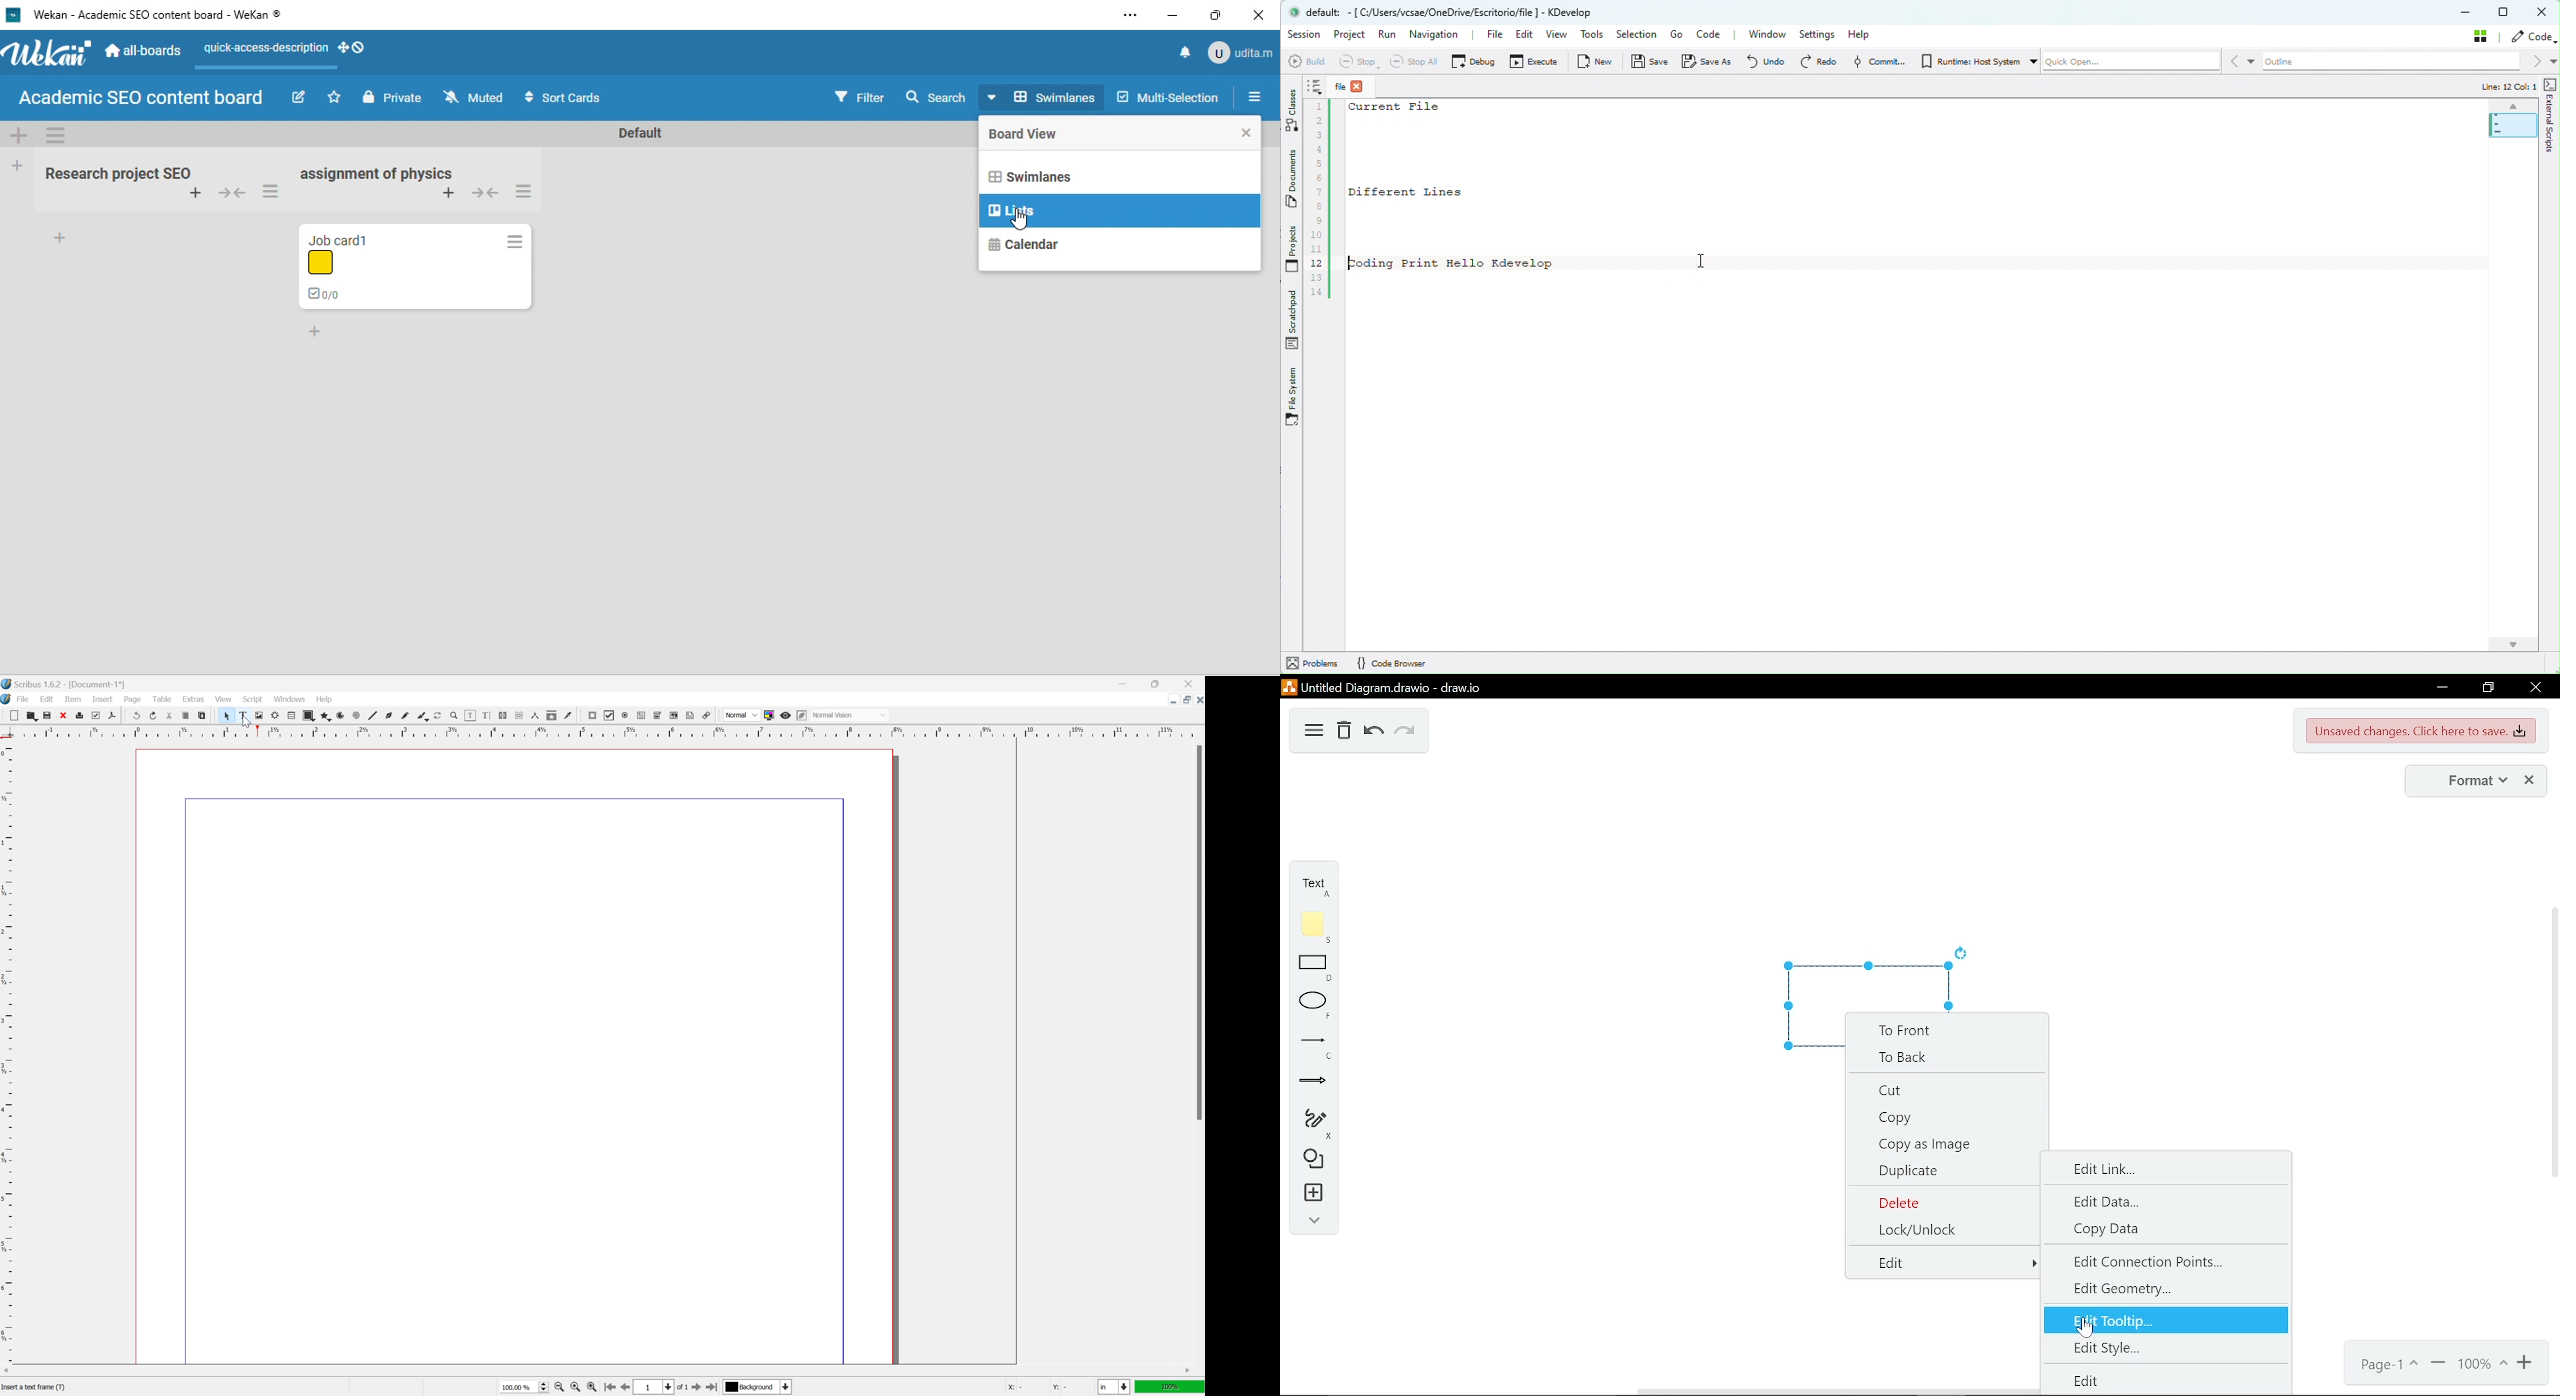  What do you see at coordinates (373, 716) in the screenshot?
I see `line` at bounding box center [373, 716].